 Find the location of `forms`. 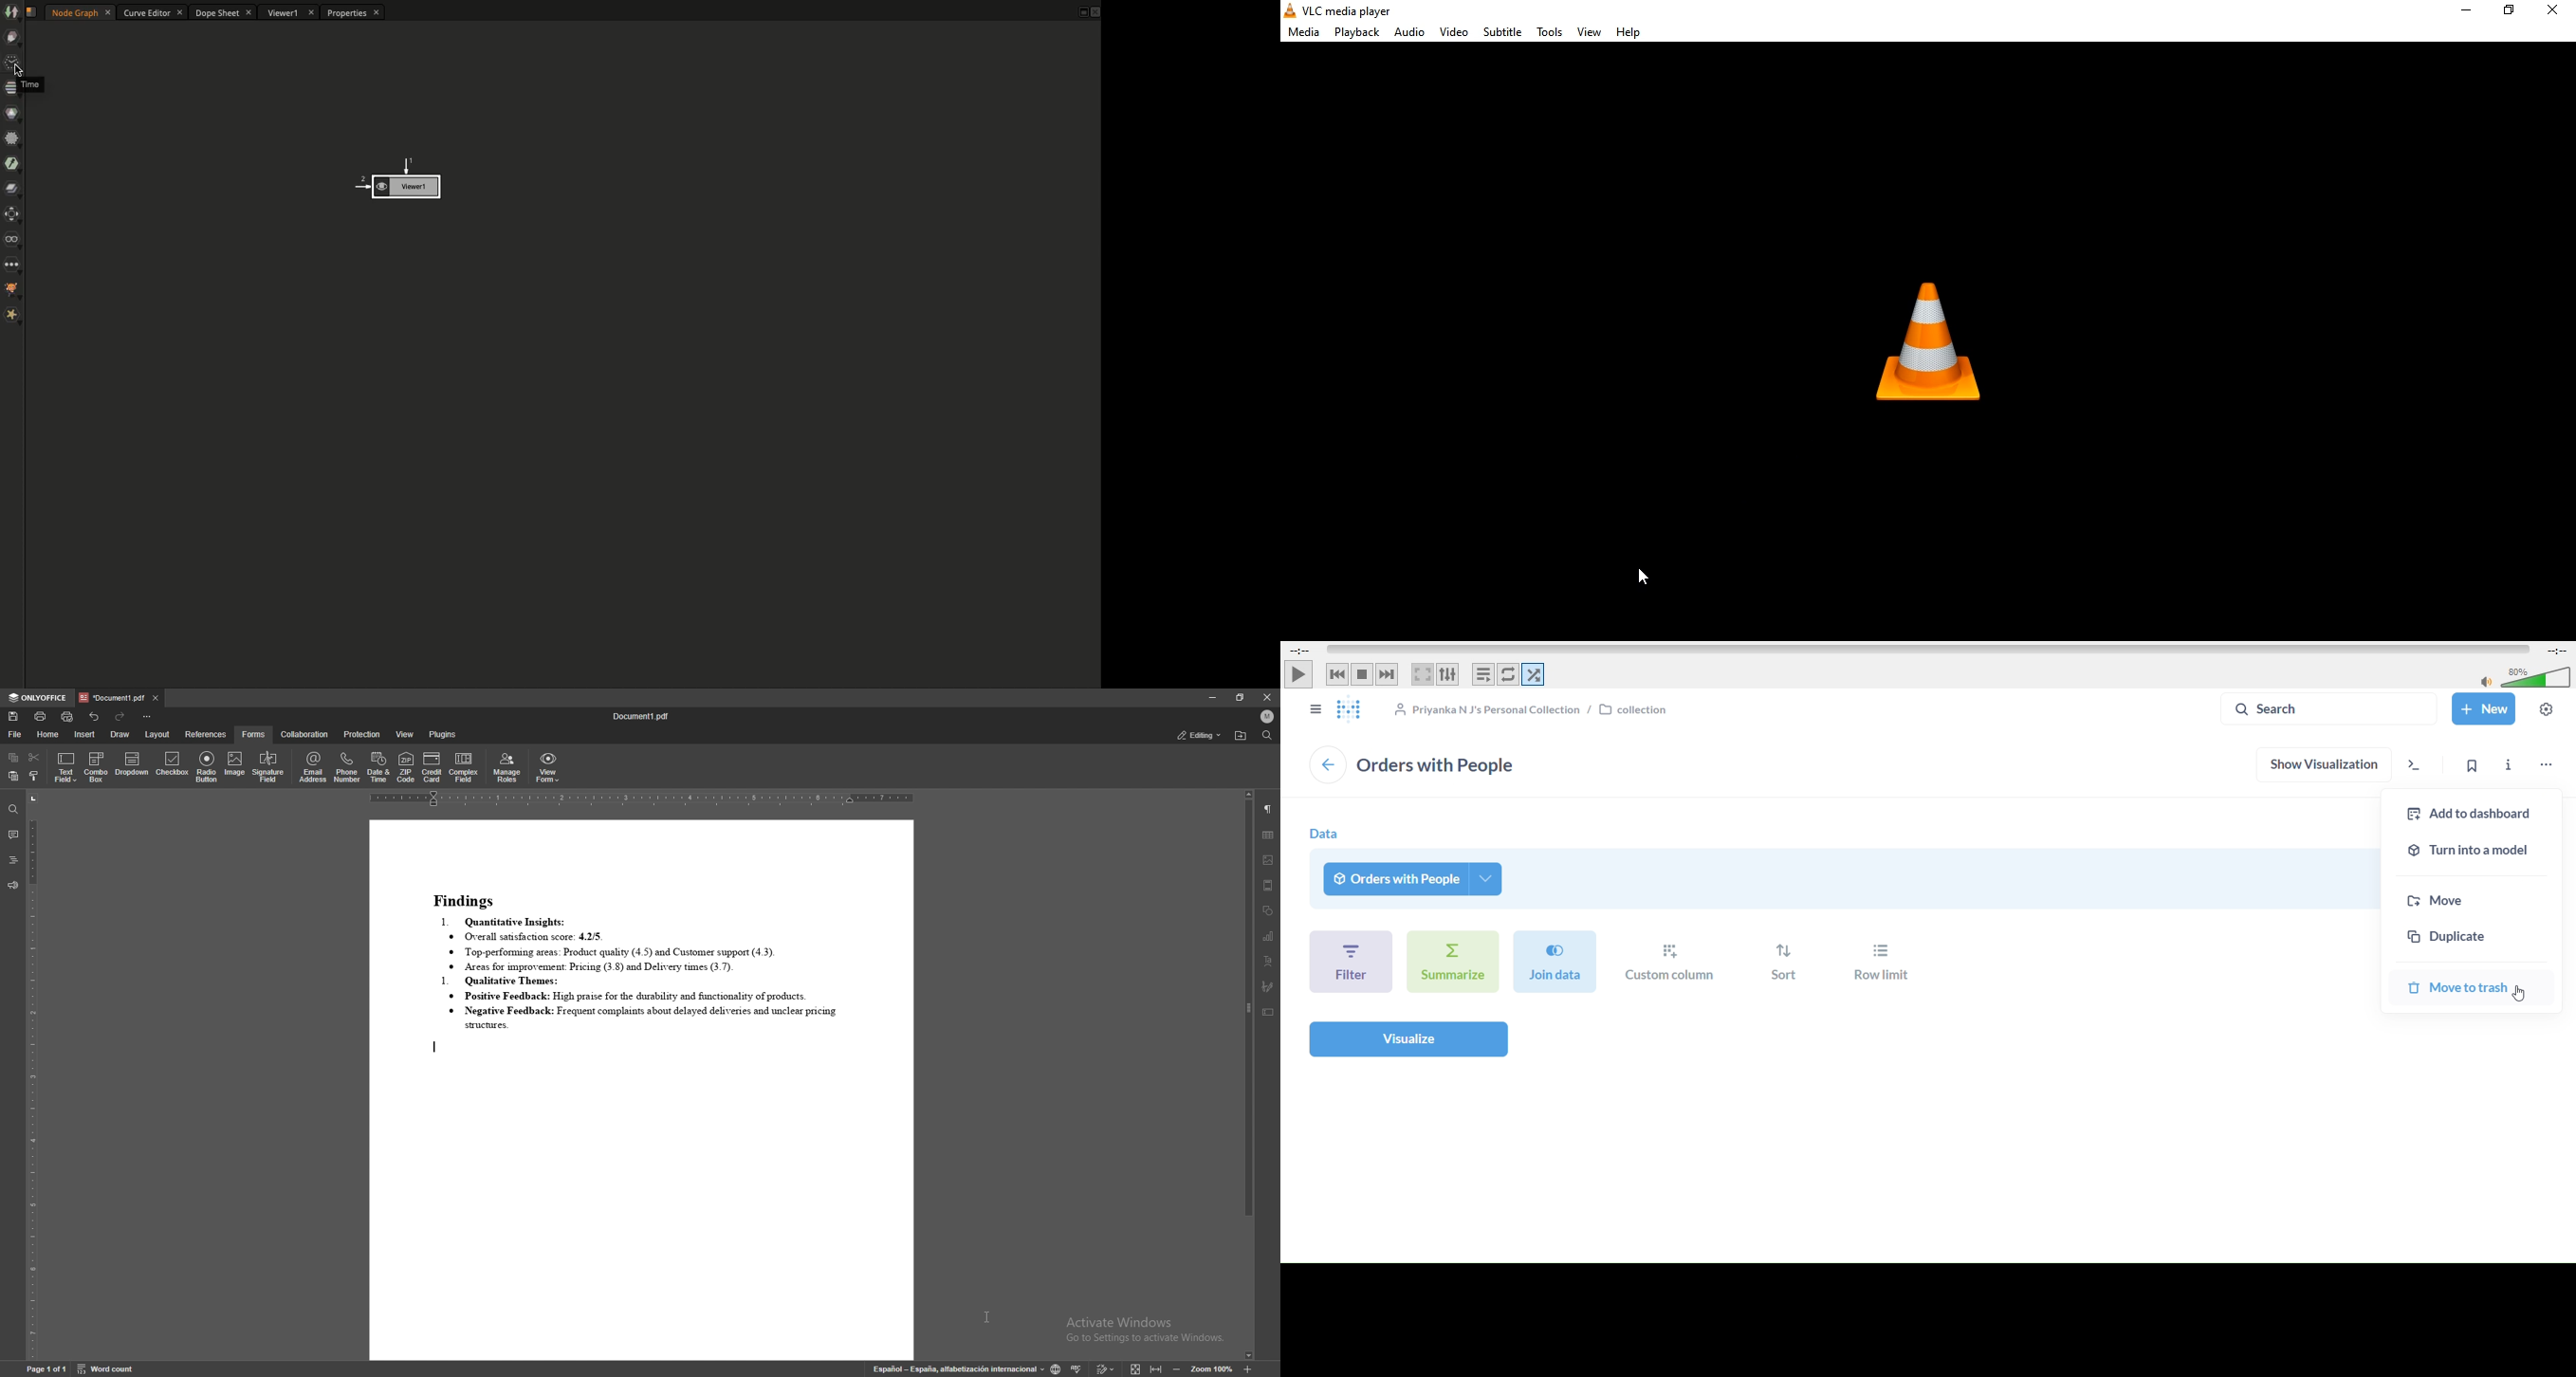

forms is located at coordinates (254, 734).